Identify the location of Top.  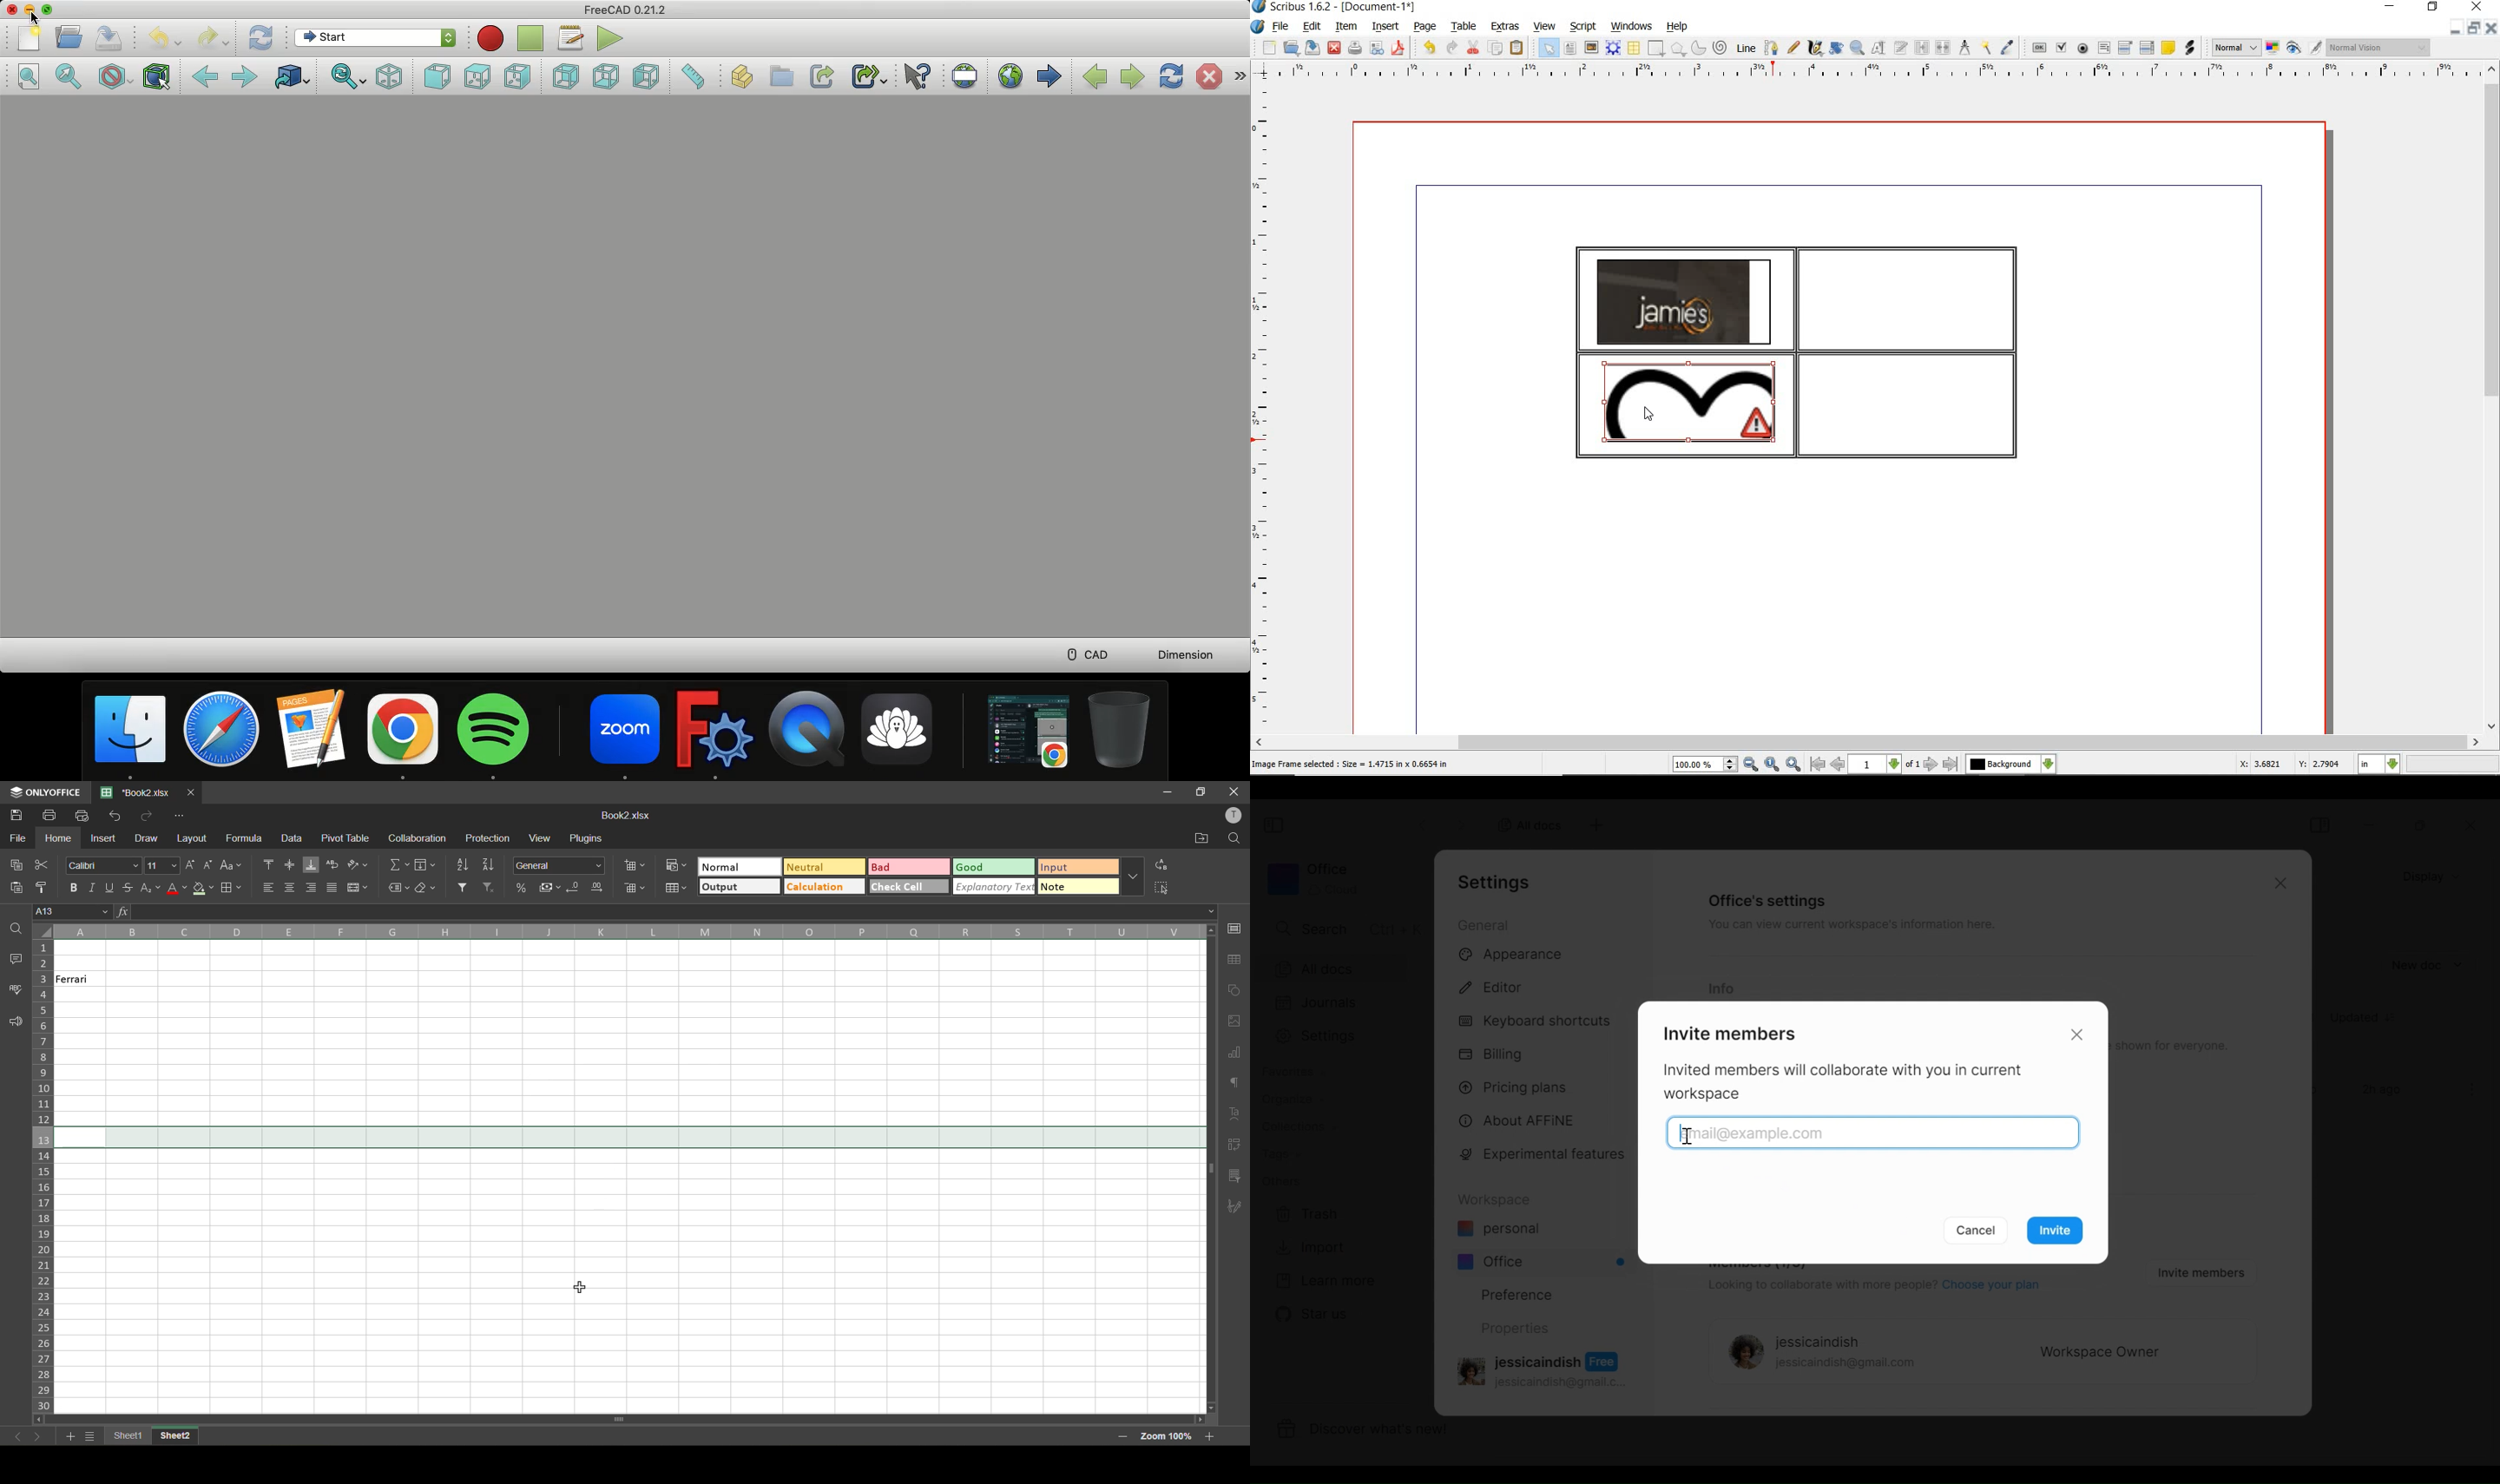
(476, 75).